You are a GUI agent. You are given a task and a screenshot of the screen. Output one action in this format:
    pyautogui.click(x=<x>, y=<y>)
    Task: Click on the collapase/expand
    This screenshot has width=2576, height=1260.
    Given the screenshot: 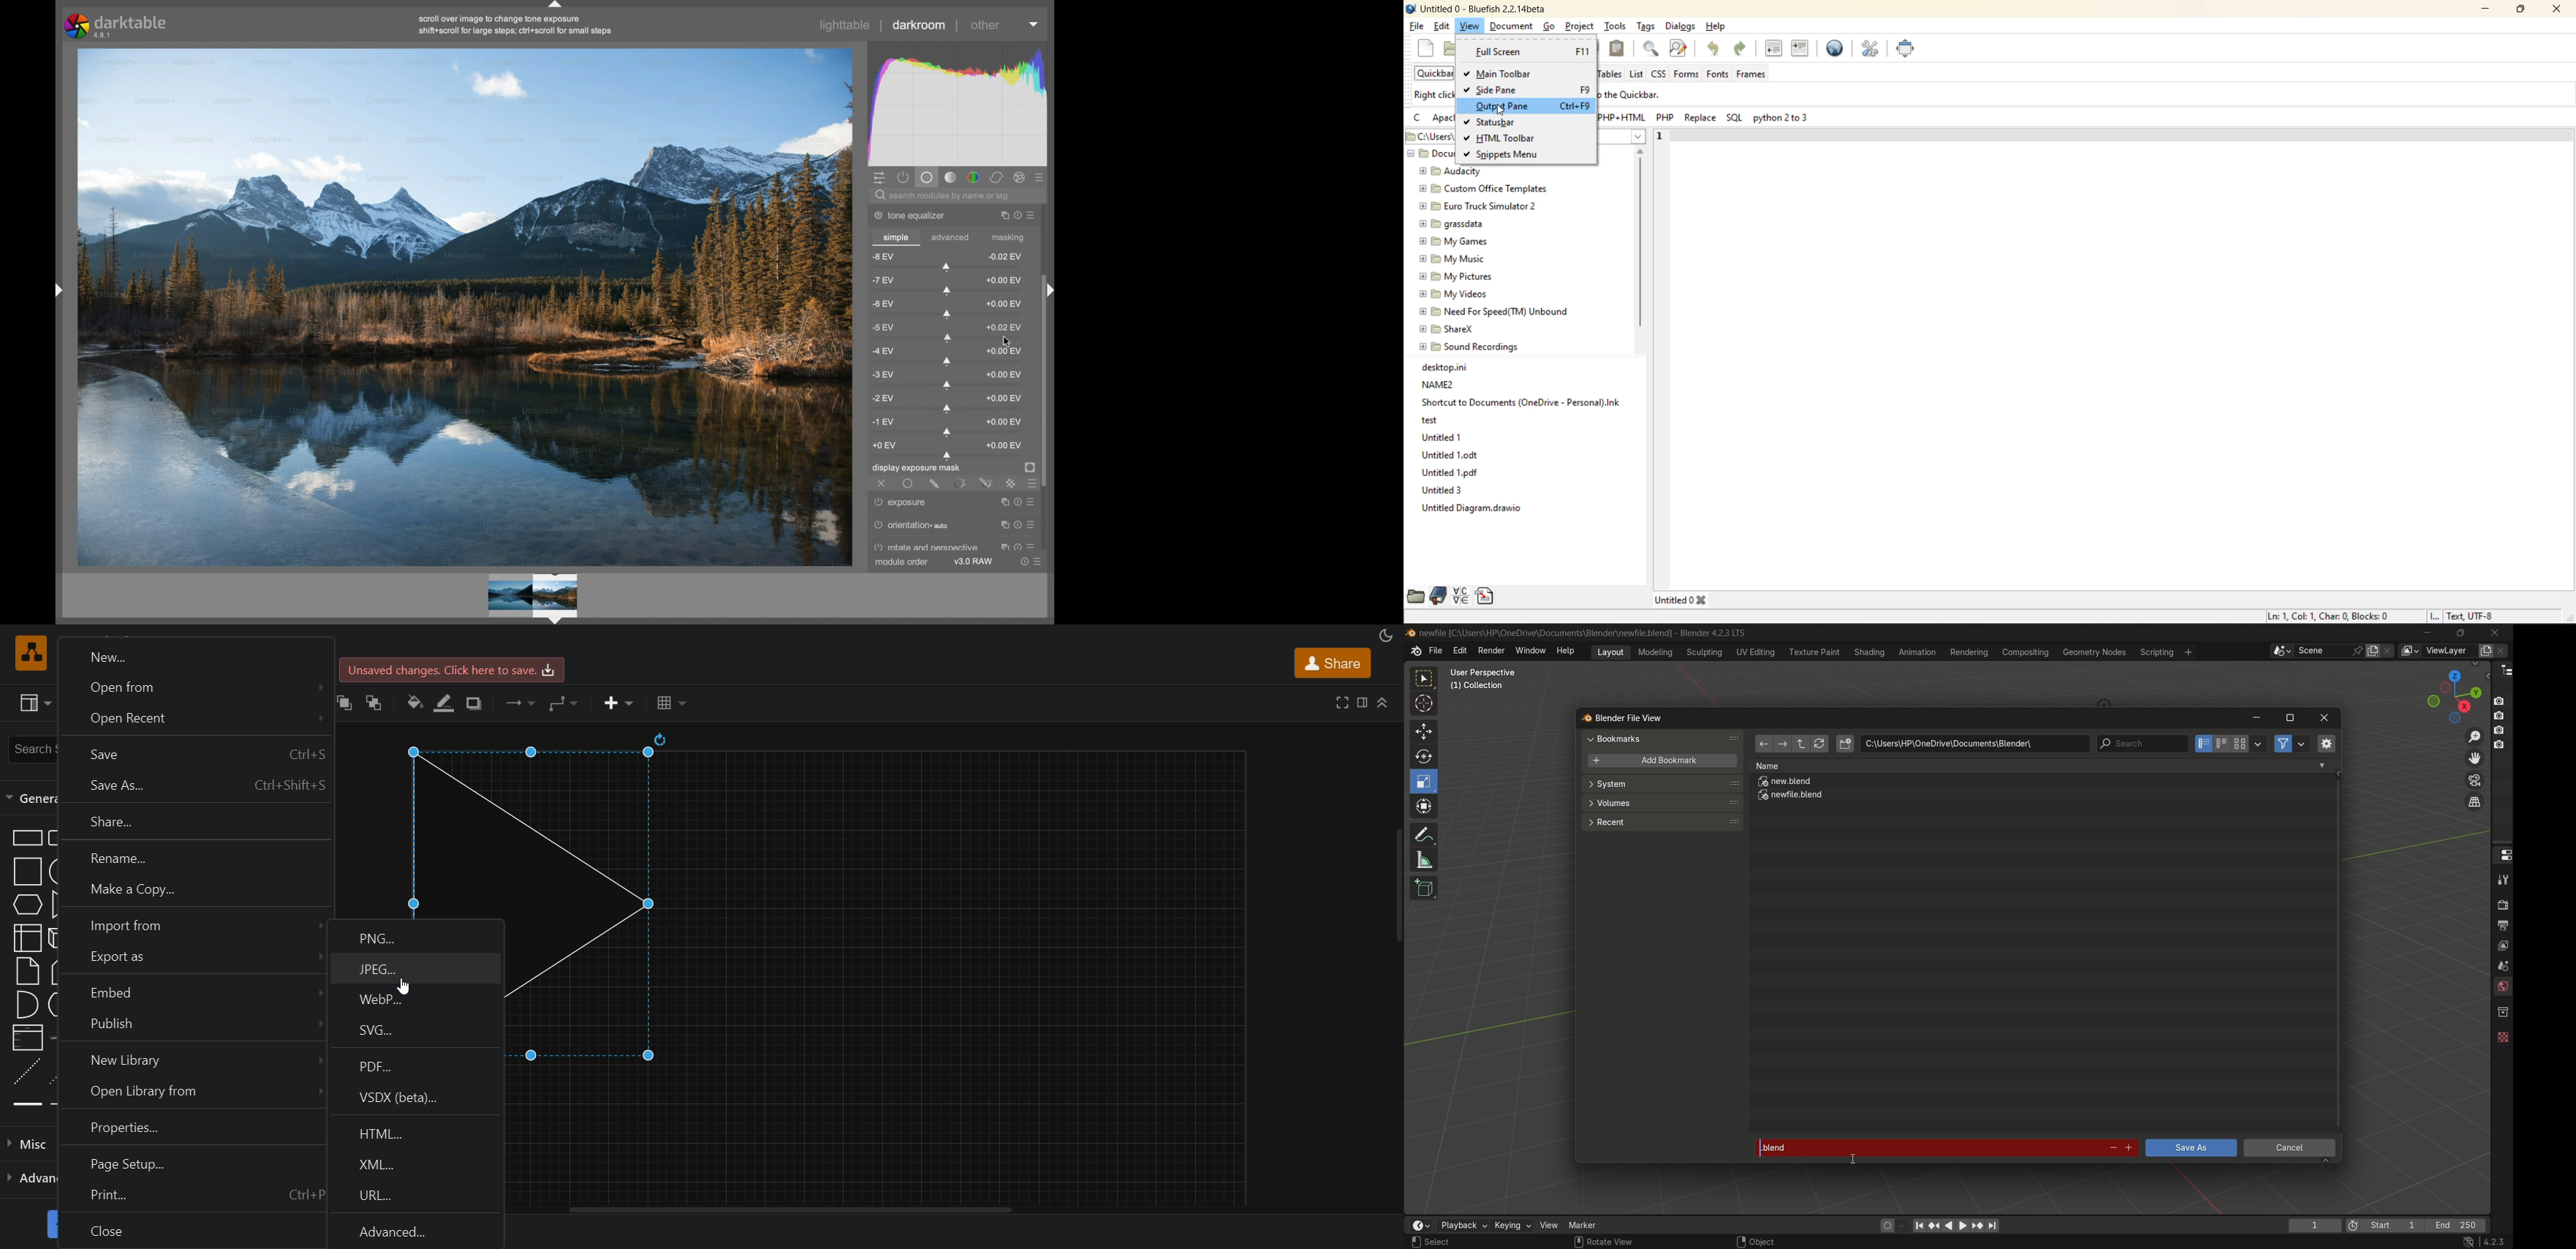 What is the action you would take?
    pyautogui.click(x=1382, y=704)
    